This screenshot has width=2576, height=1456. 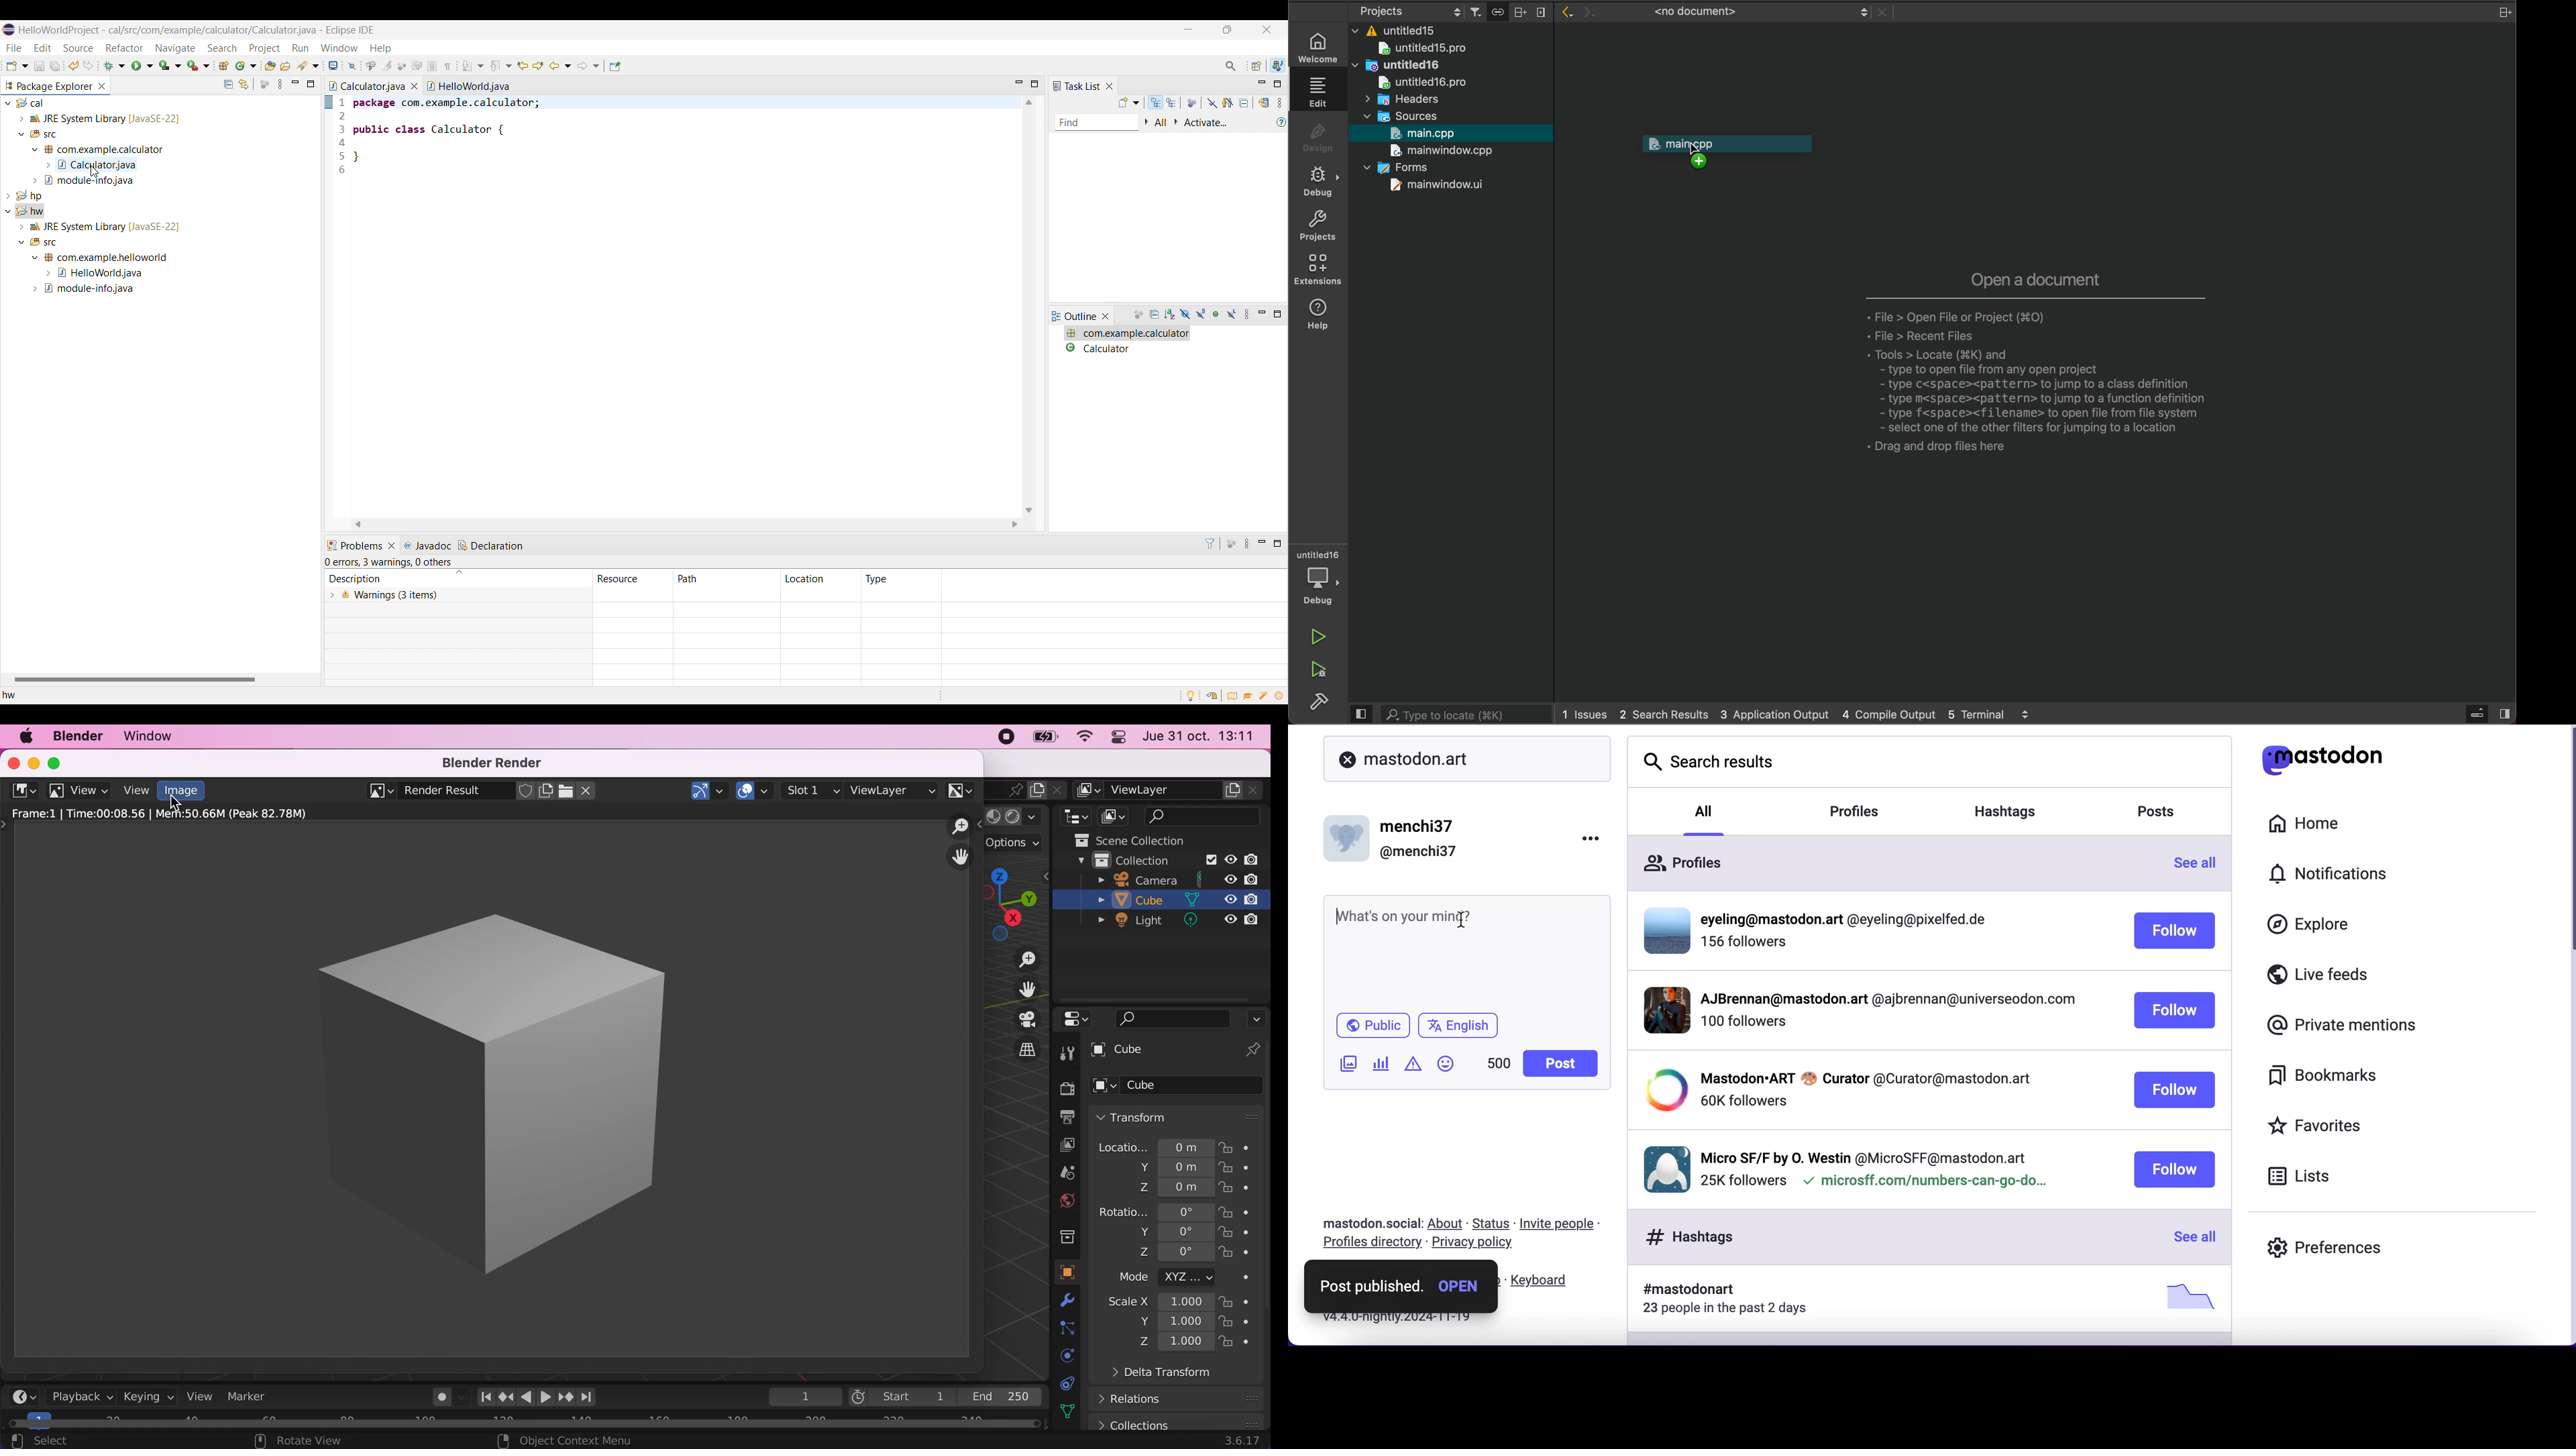 What do you see at coordinates (1490, 1224) in the screenshot?
I see `status` at bounding box center [1490, 1224].